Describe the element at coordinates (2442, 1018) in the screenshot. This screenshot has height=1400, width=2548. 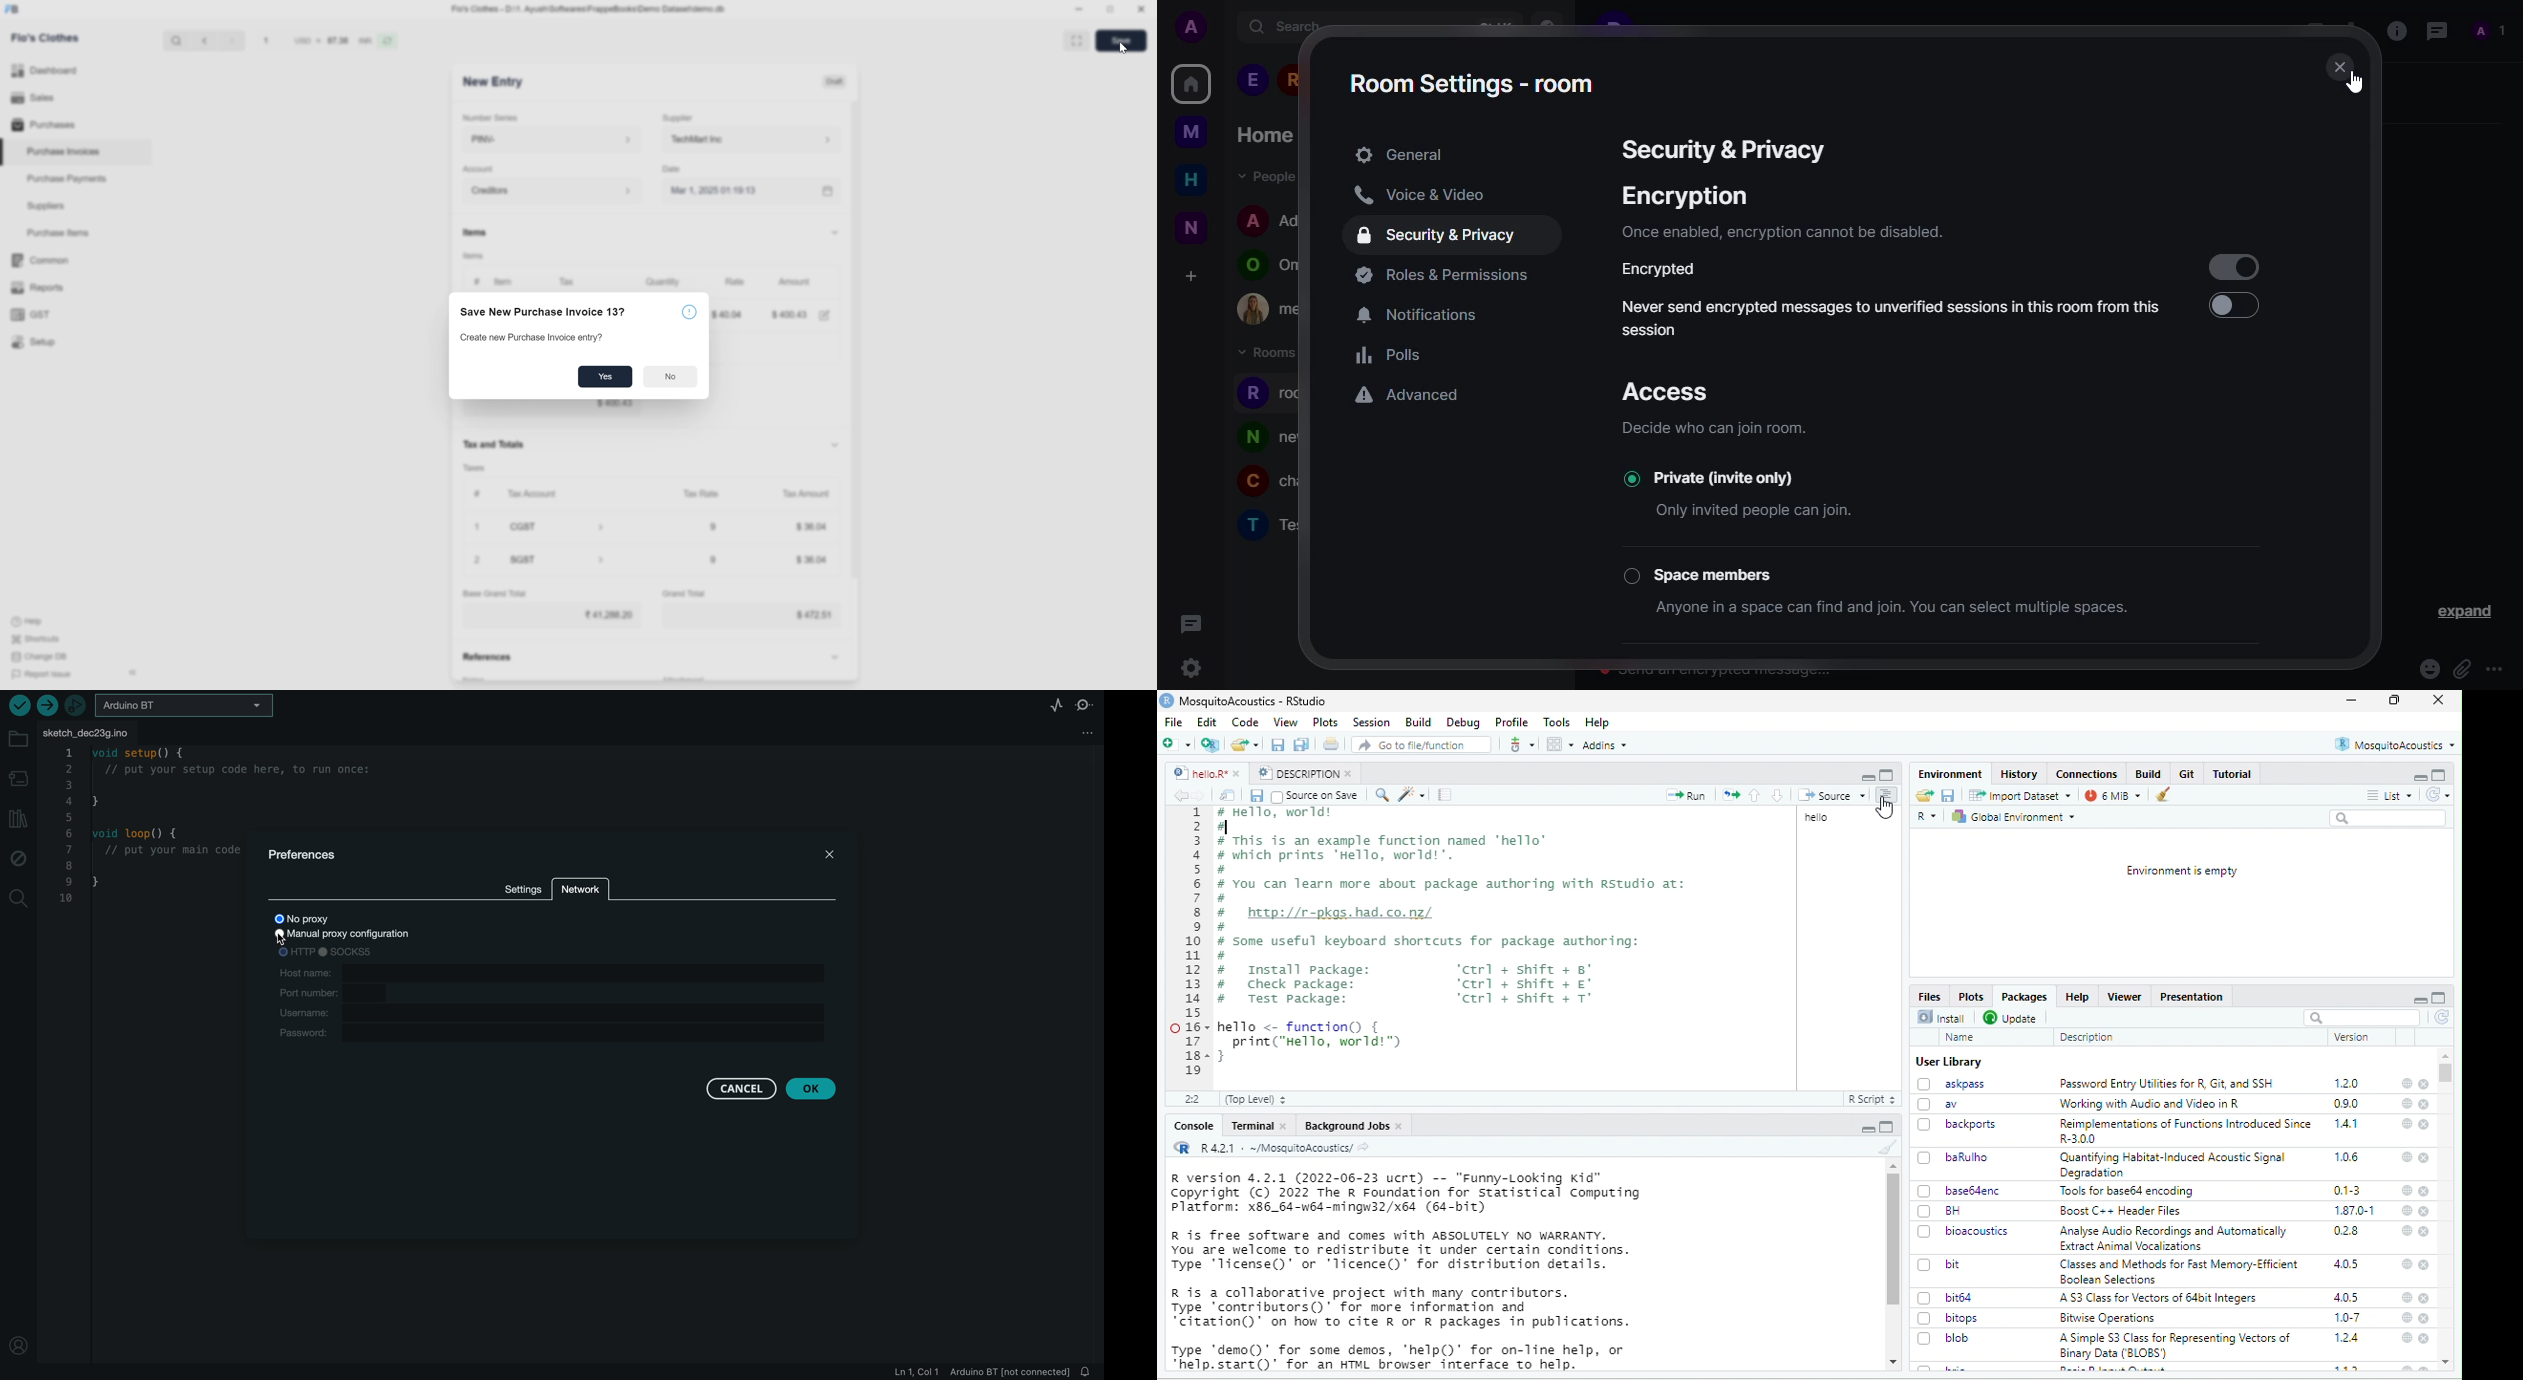
I see `refresh` at that location.